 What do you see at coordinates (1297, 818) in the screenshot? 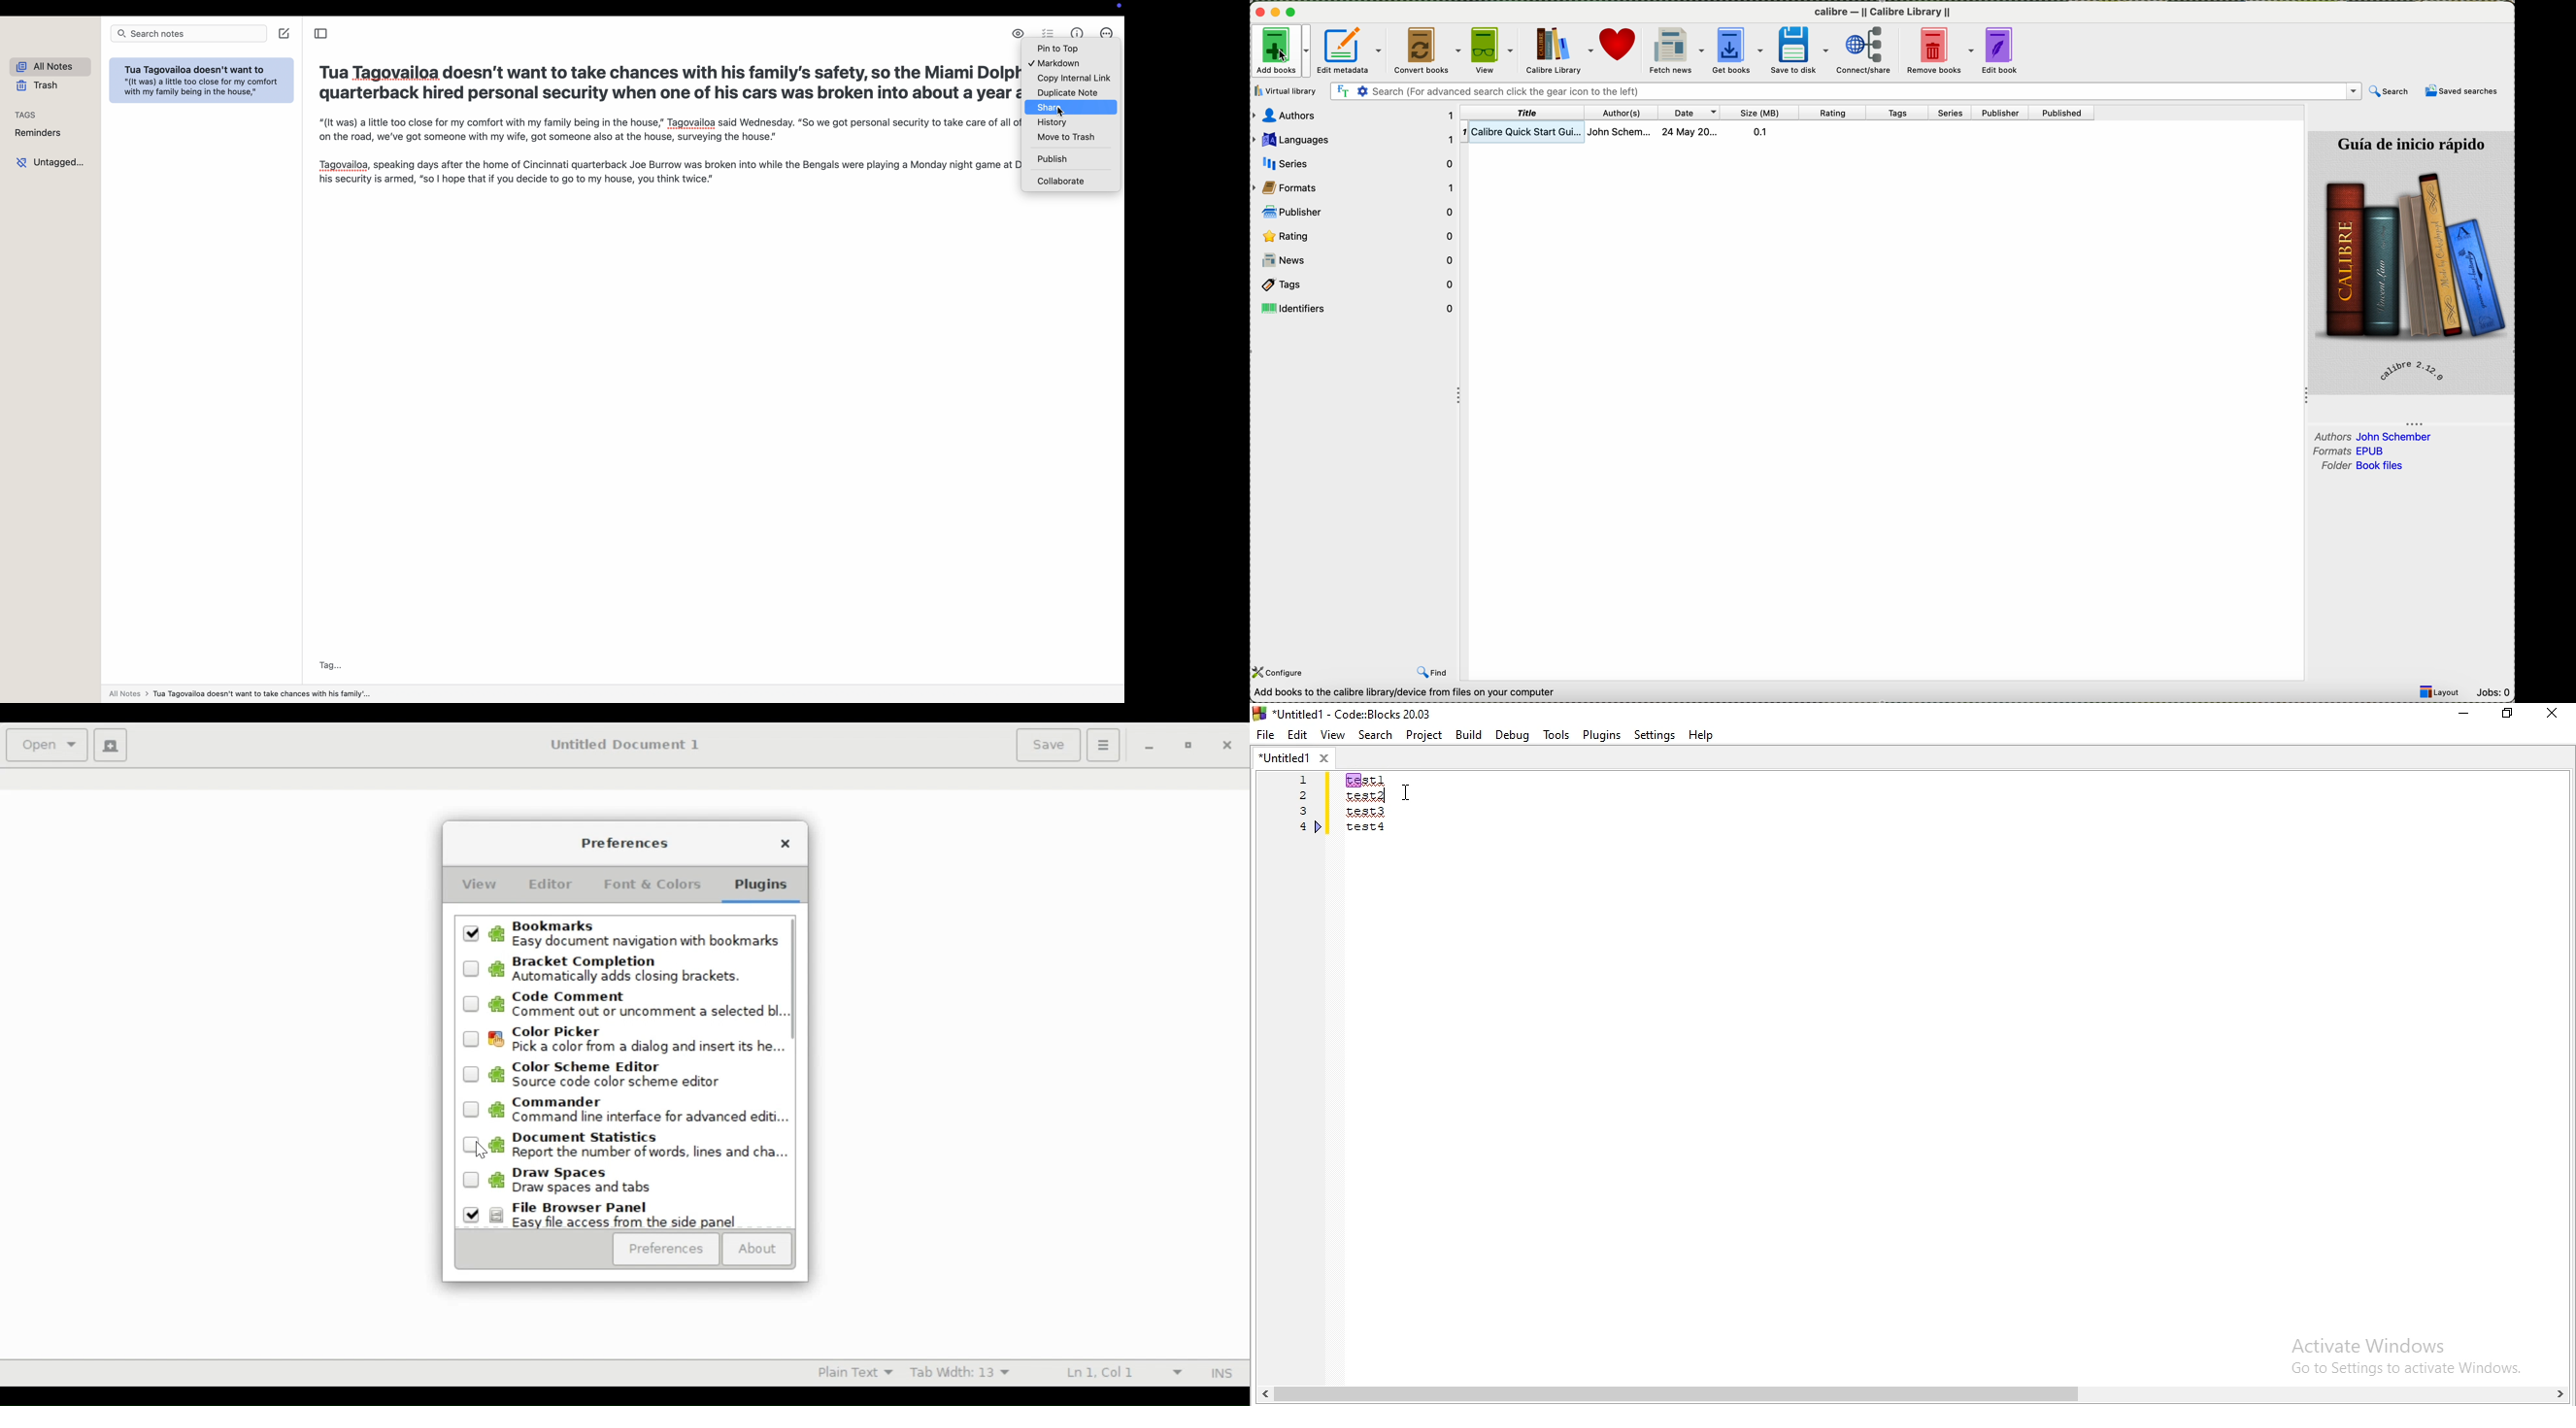
I see `1,2,3,4,5` at bounding box center [1297, 818].